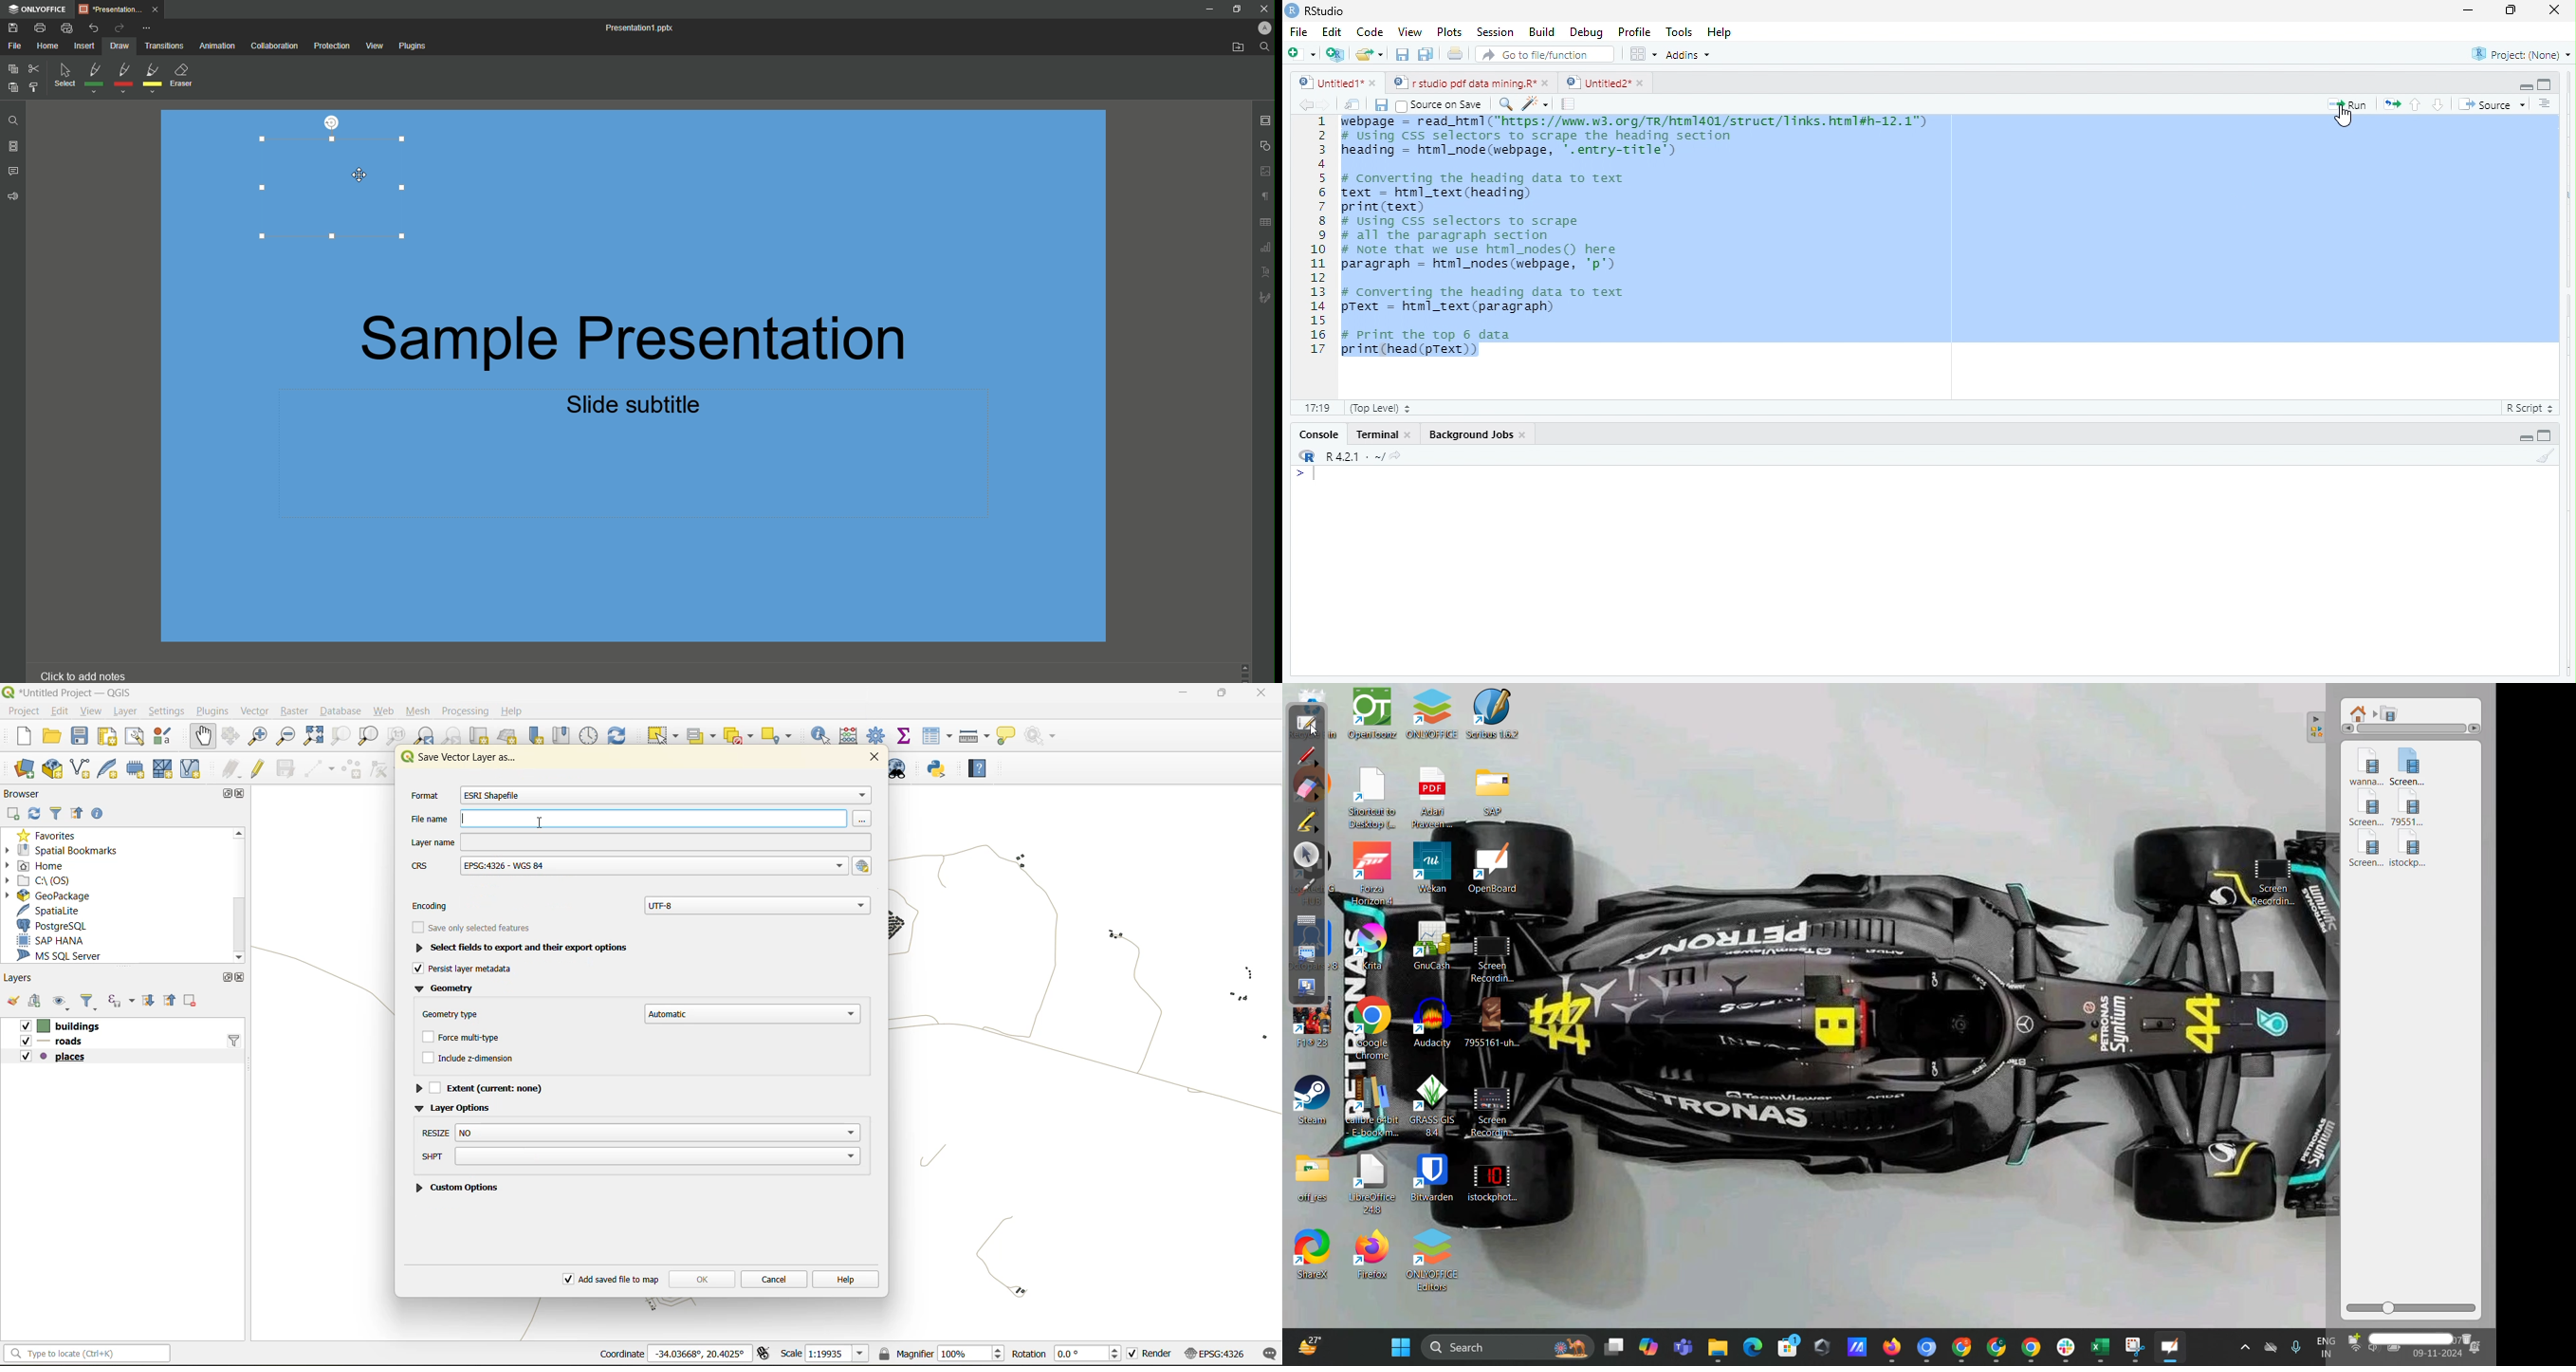 The image size is (2576, 1372). What do you see at coordinates (53, 879) in the screenshot?
I see `c\:os` at bounding box center [53, 879].